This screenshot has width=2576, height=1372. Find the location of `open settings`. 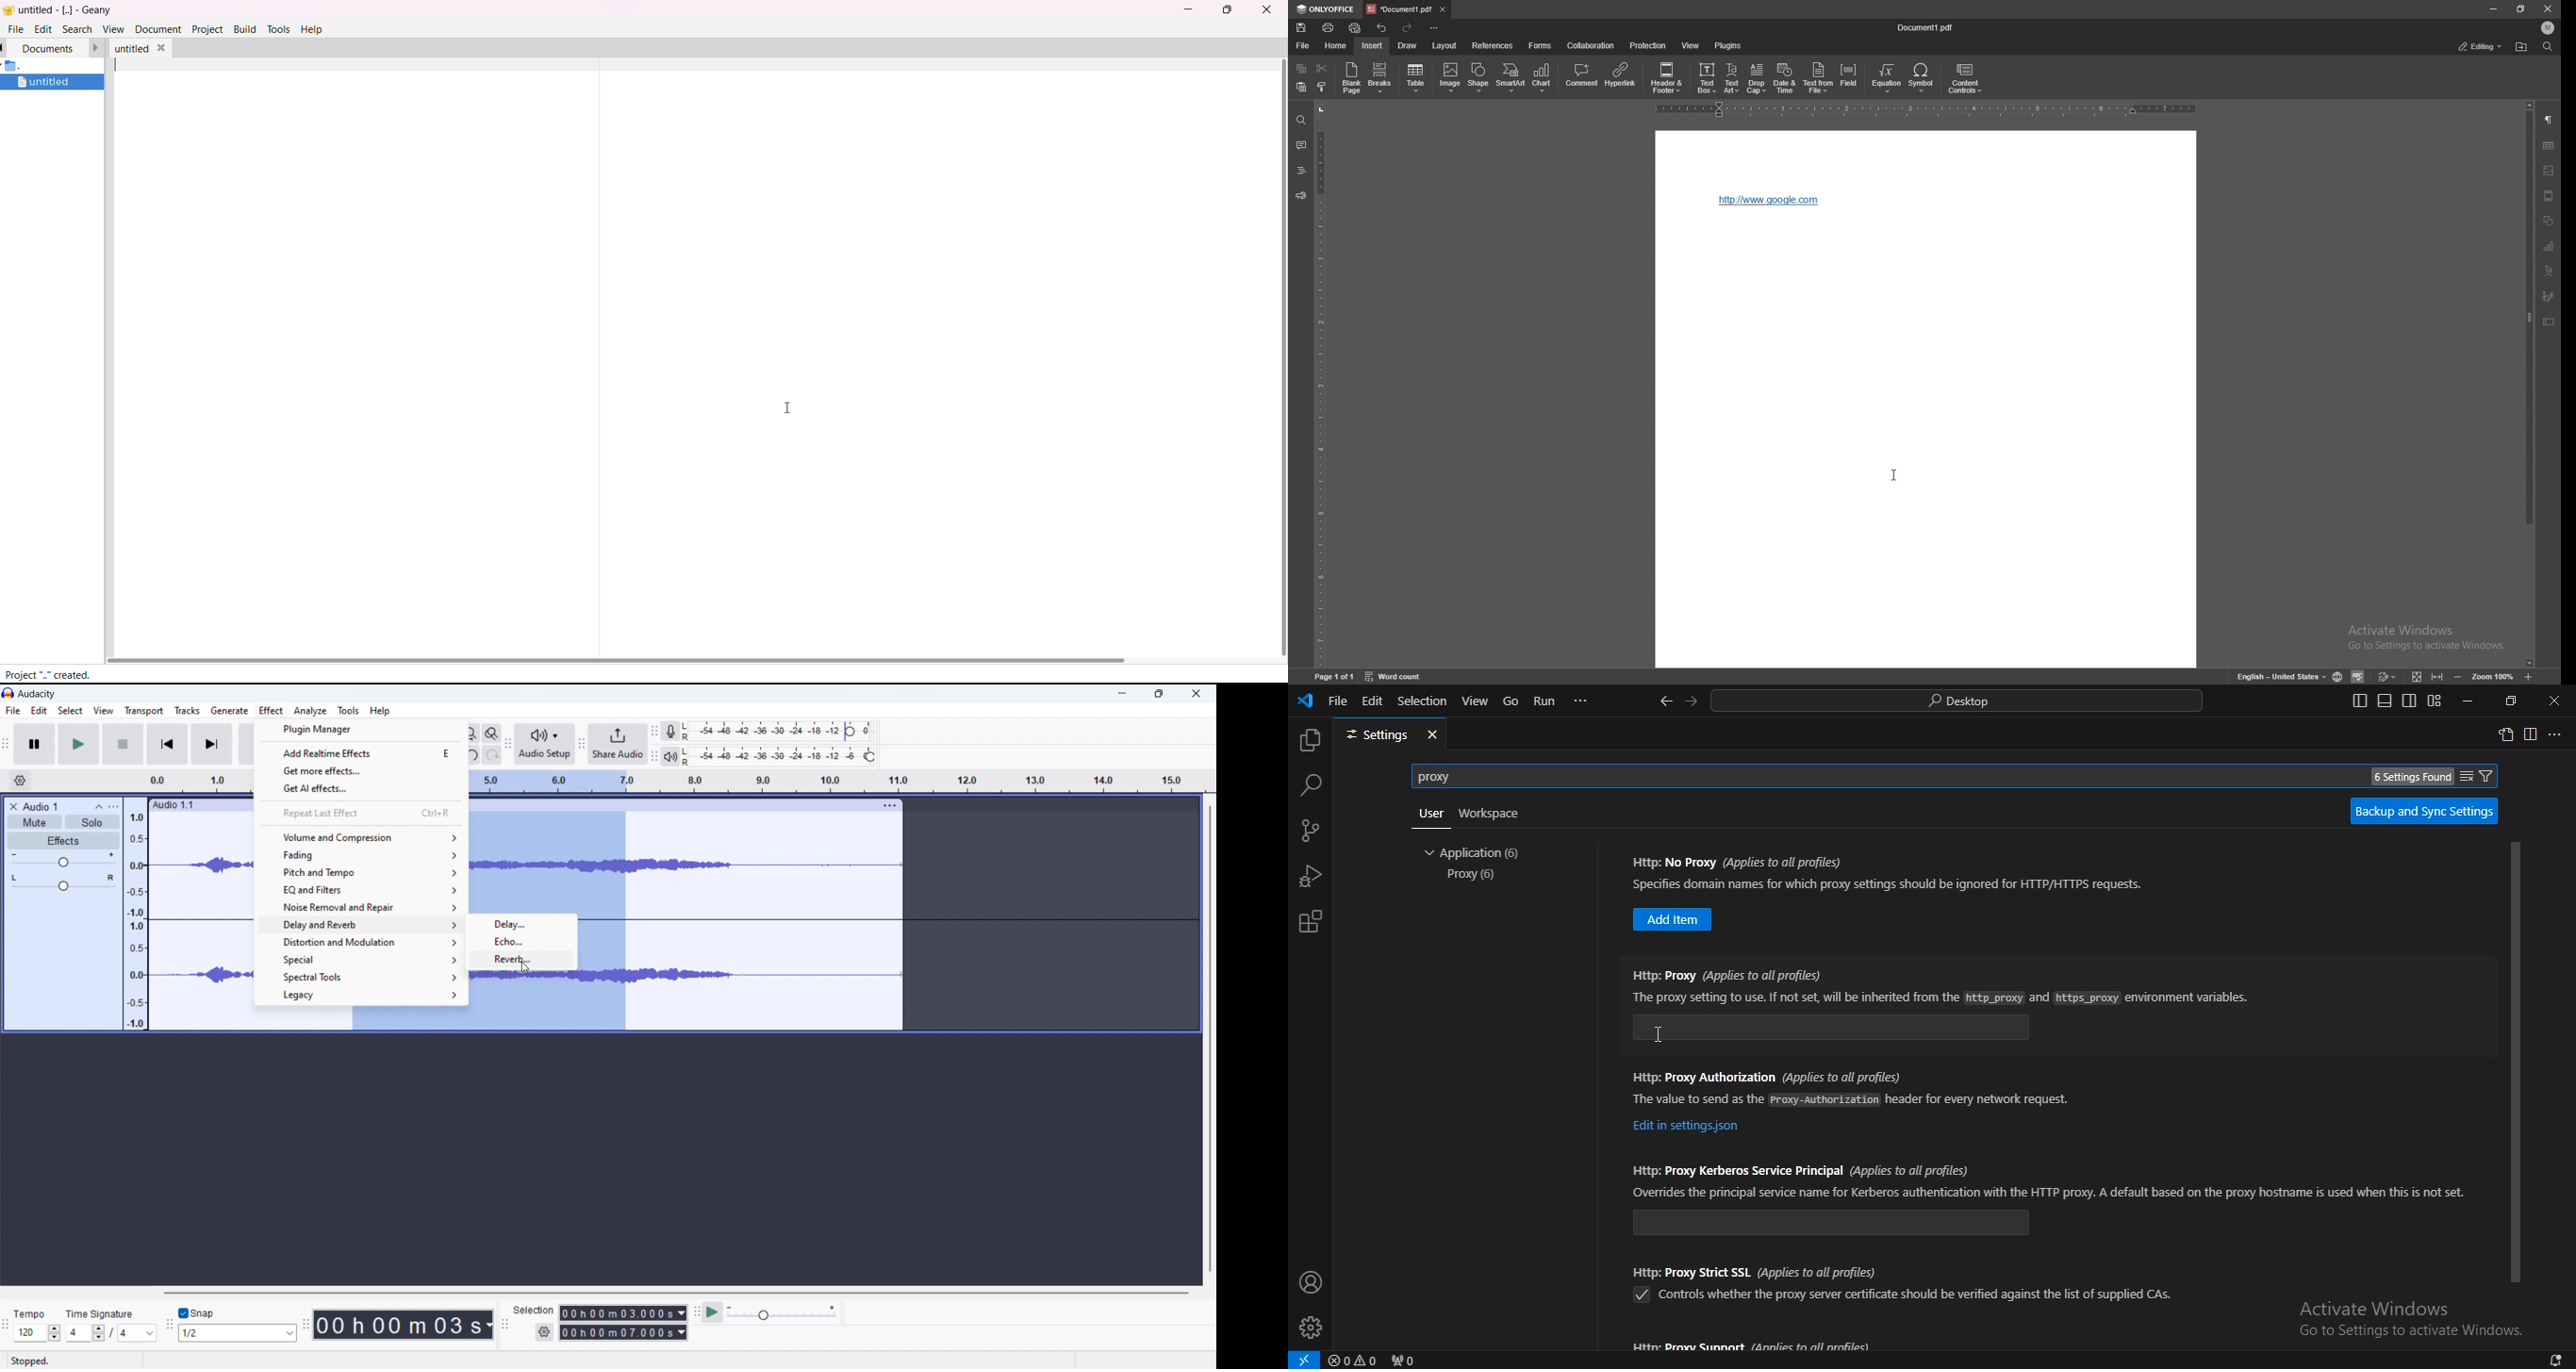

open settings is located at coordinates (2507, 736).